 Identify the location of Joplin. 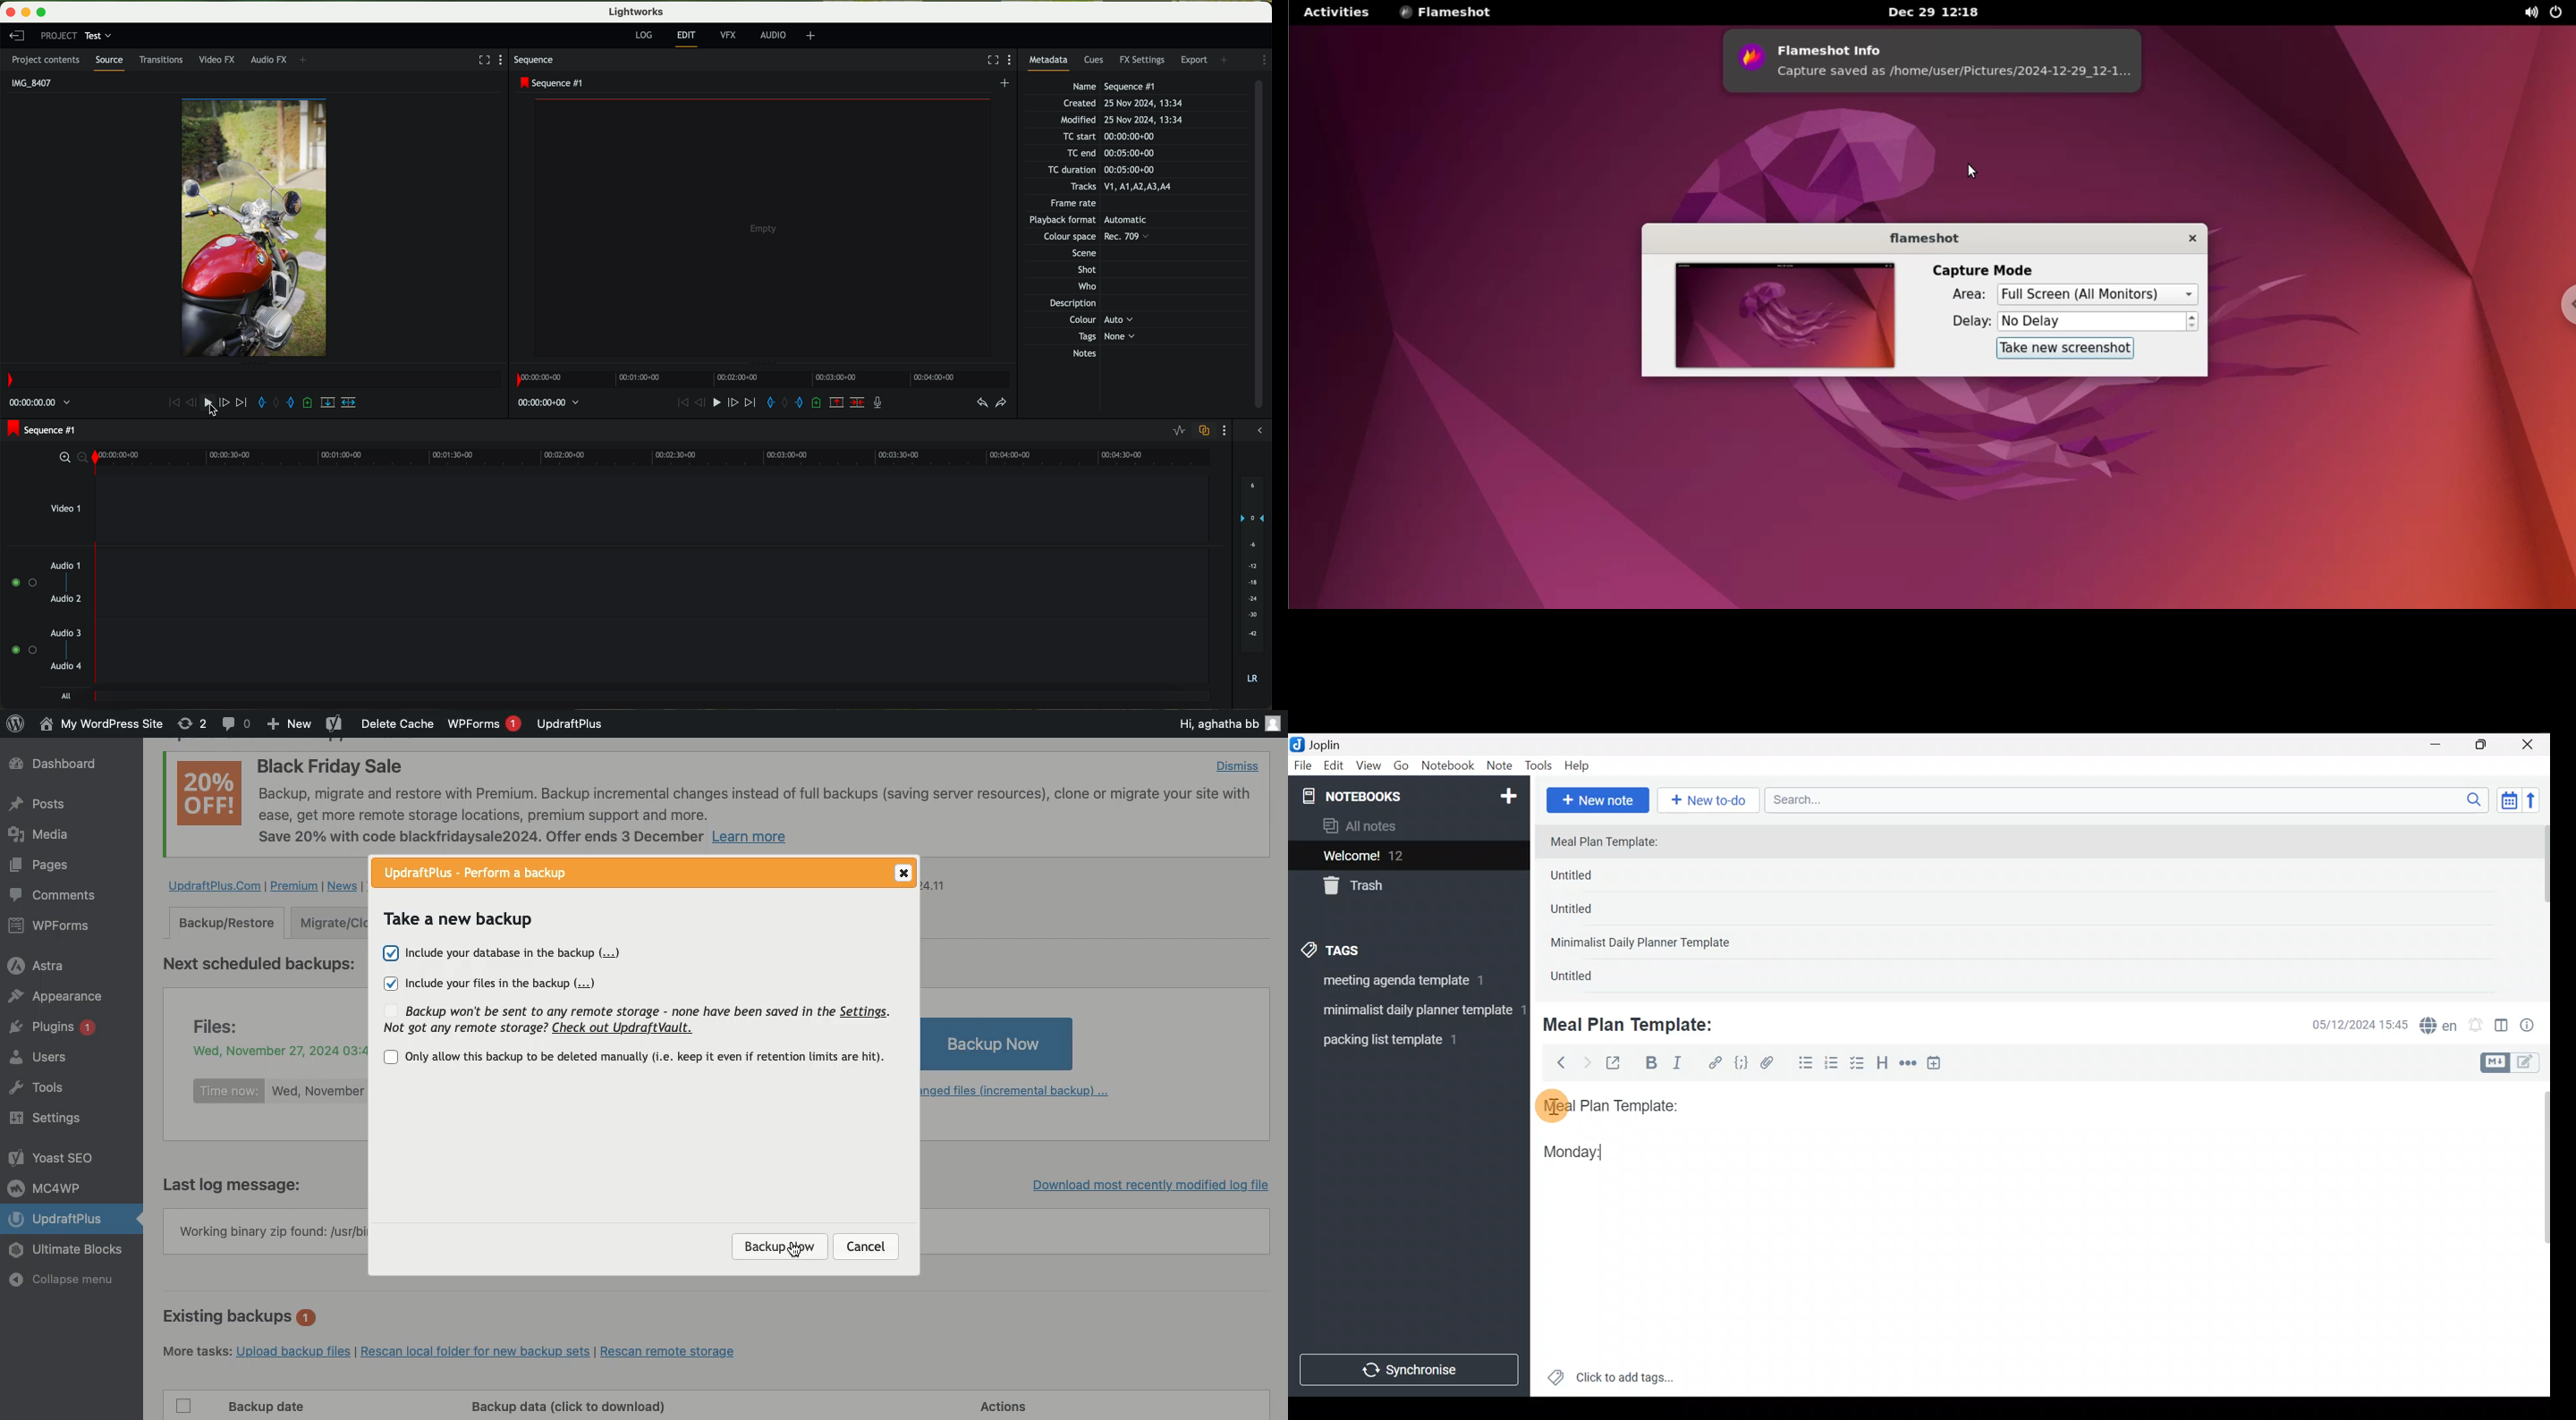
(1333, 743).